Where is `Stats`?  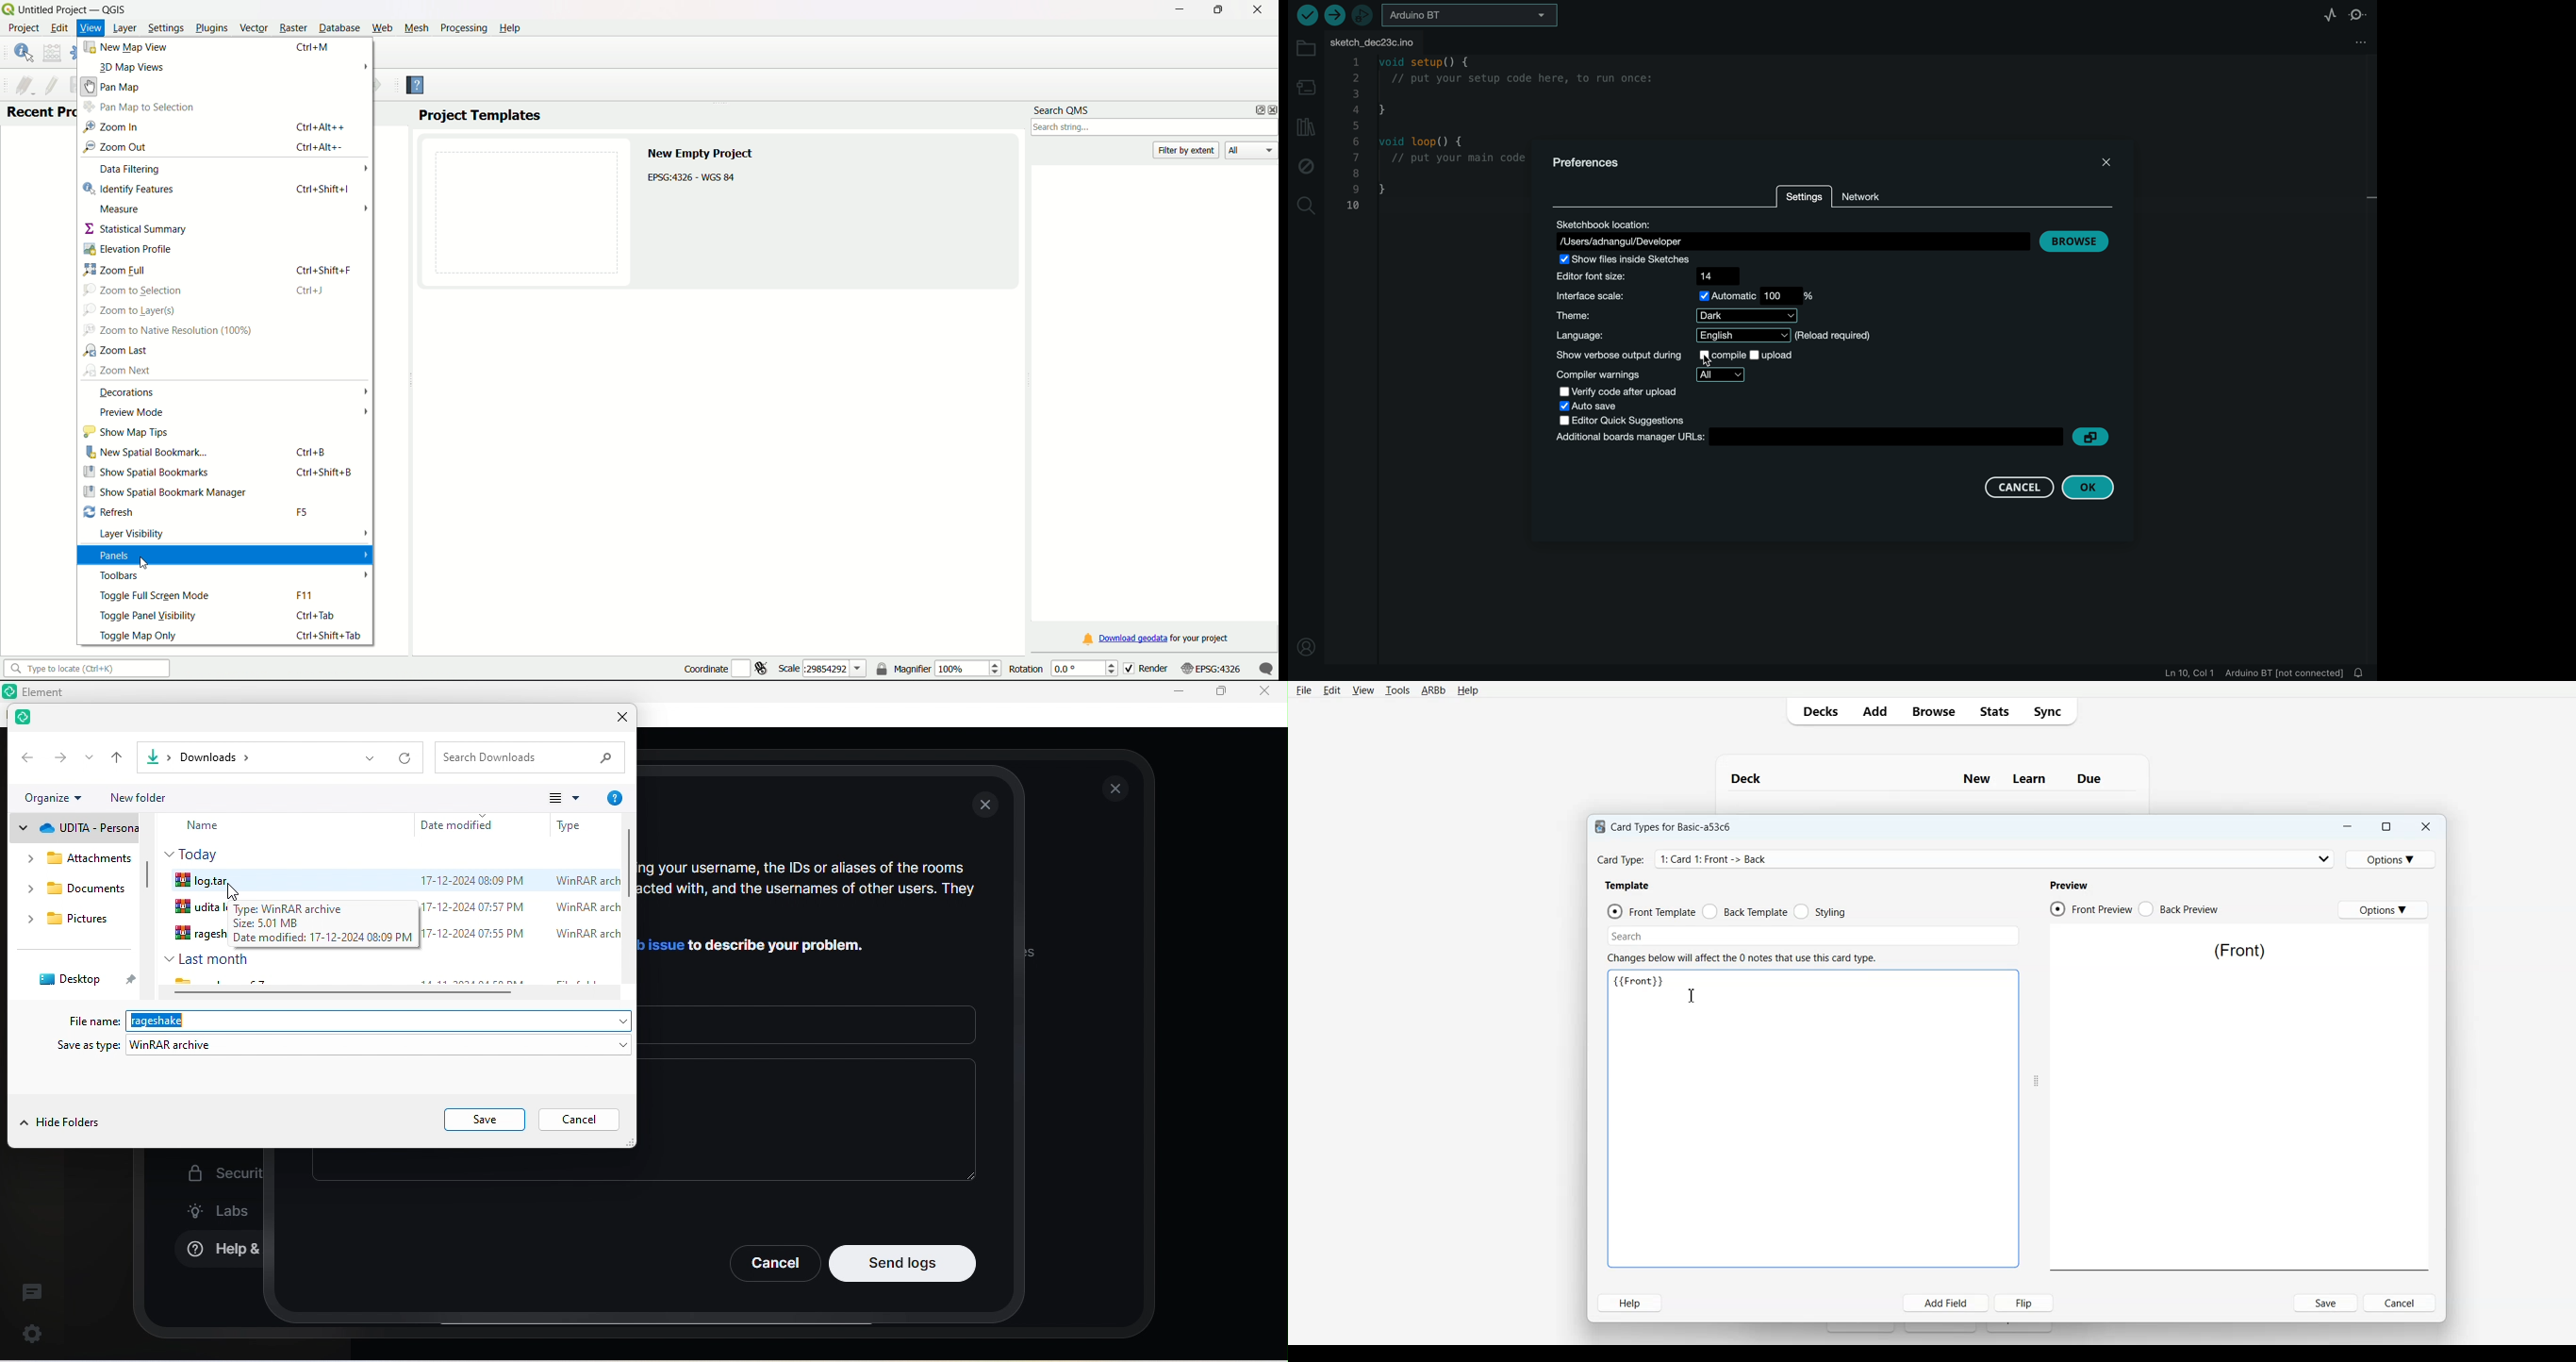
Stats is located at coordinates (1993, 711).